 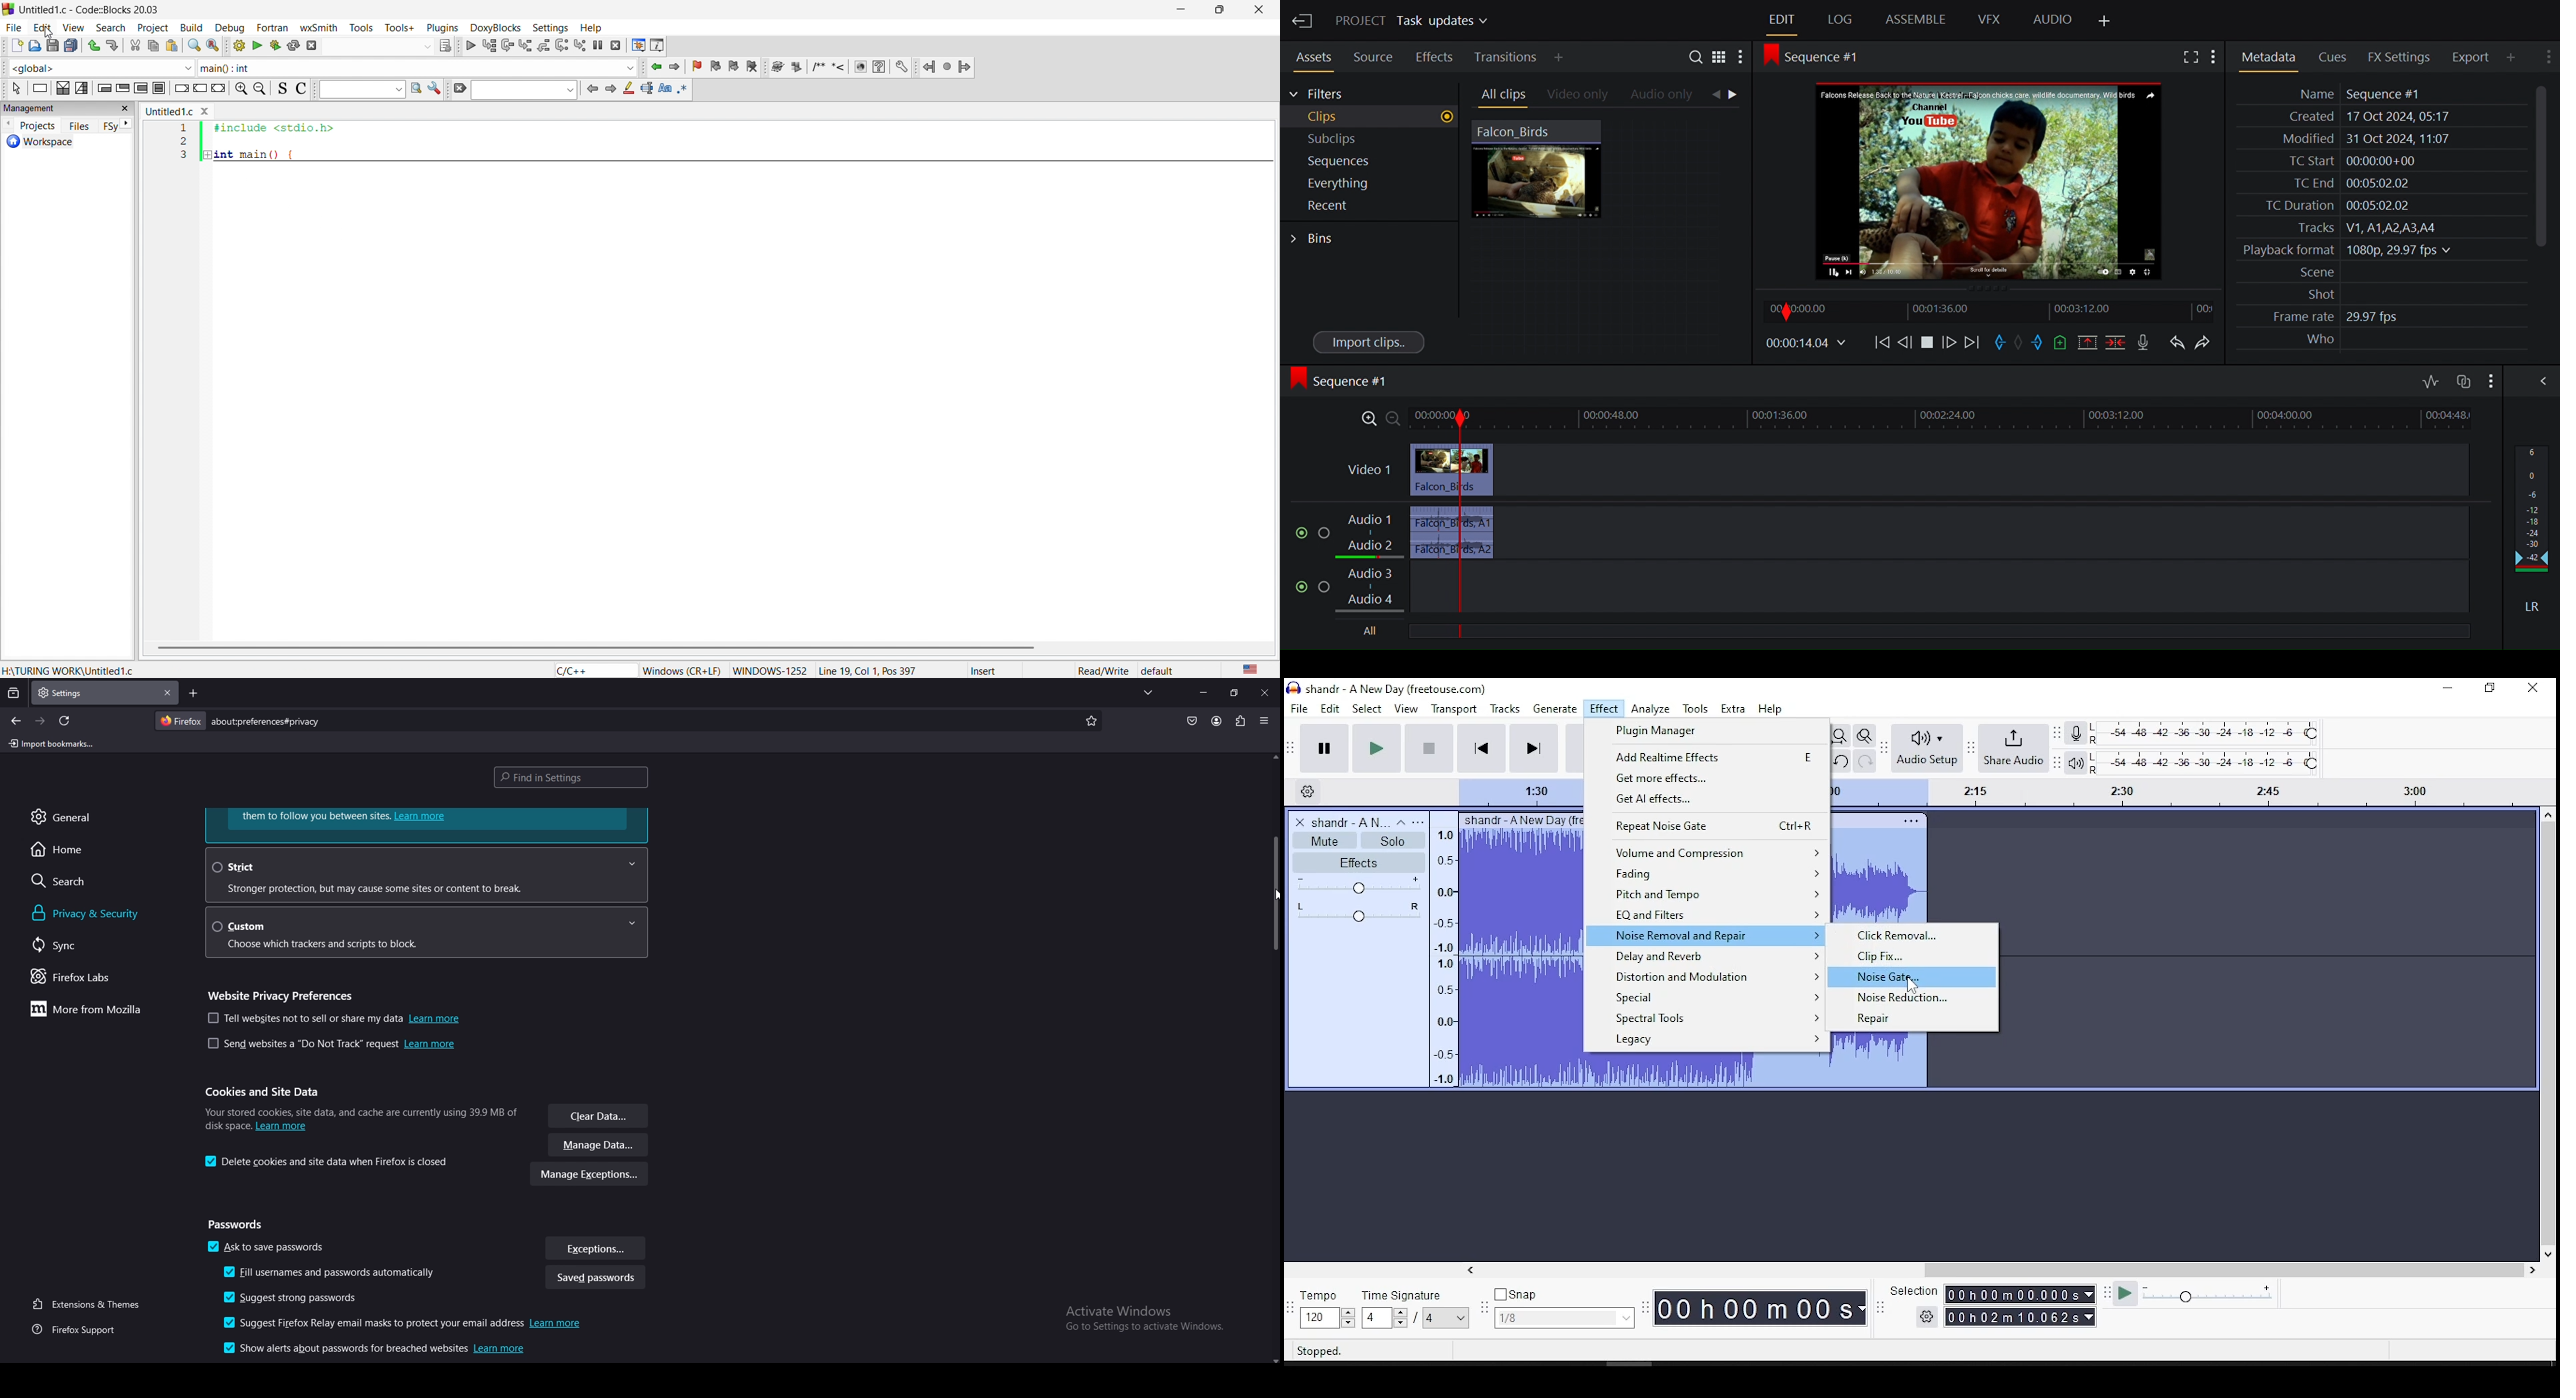 What do you see at coordinates (427, 825) in the screenshot?
I see `learn more` at bounding box center [427, 825].